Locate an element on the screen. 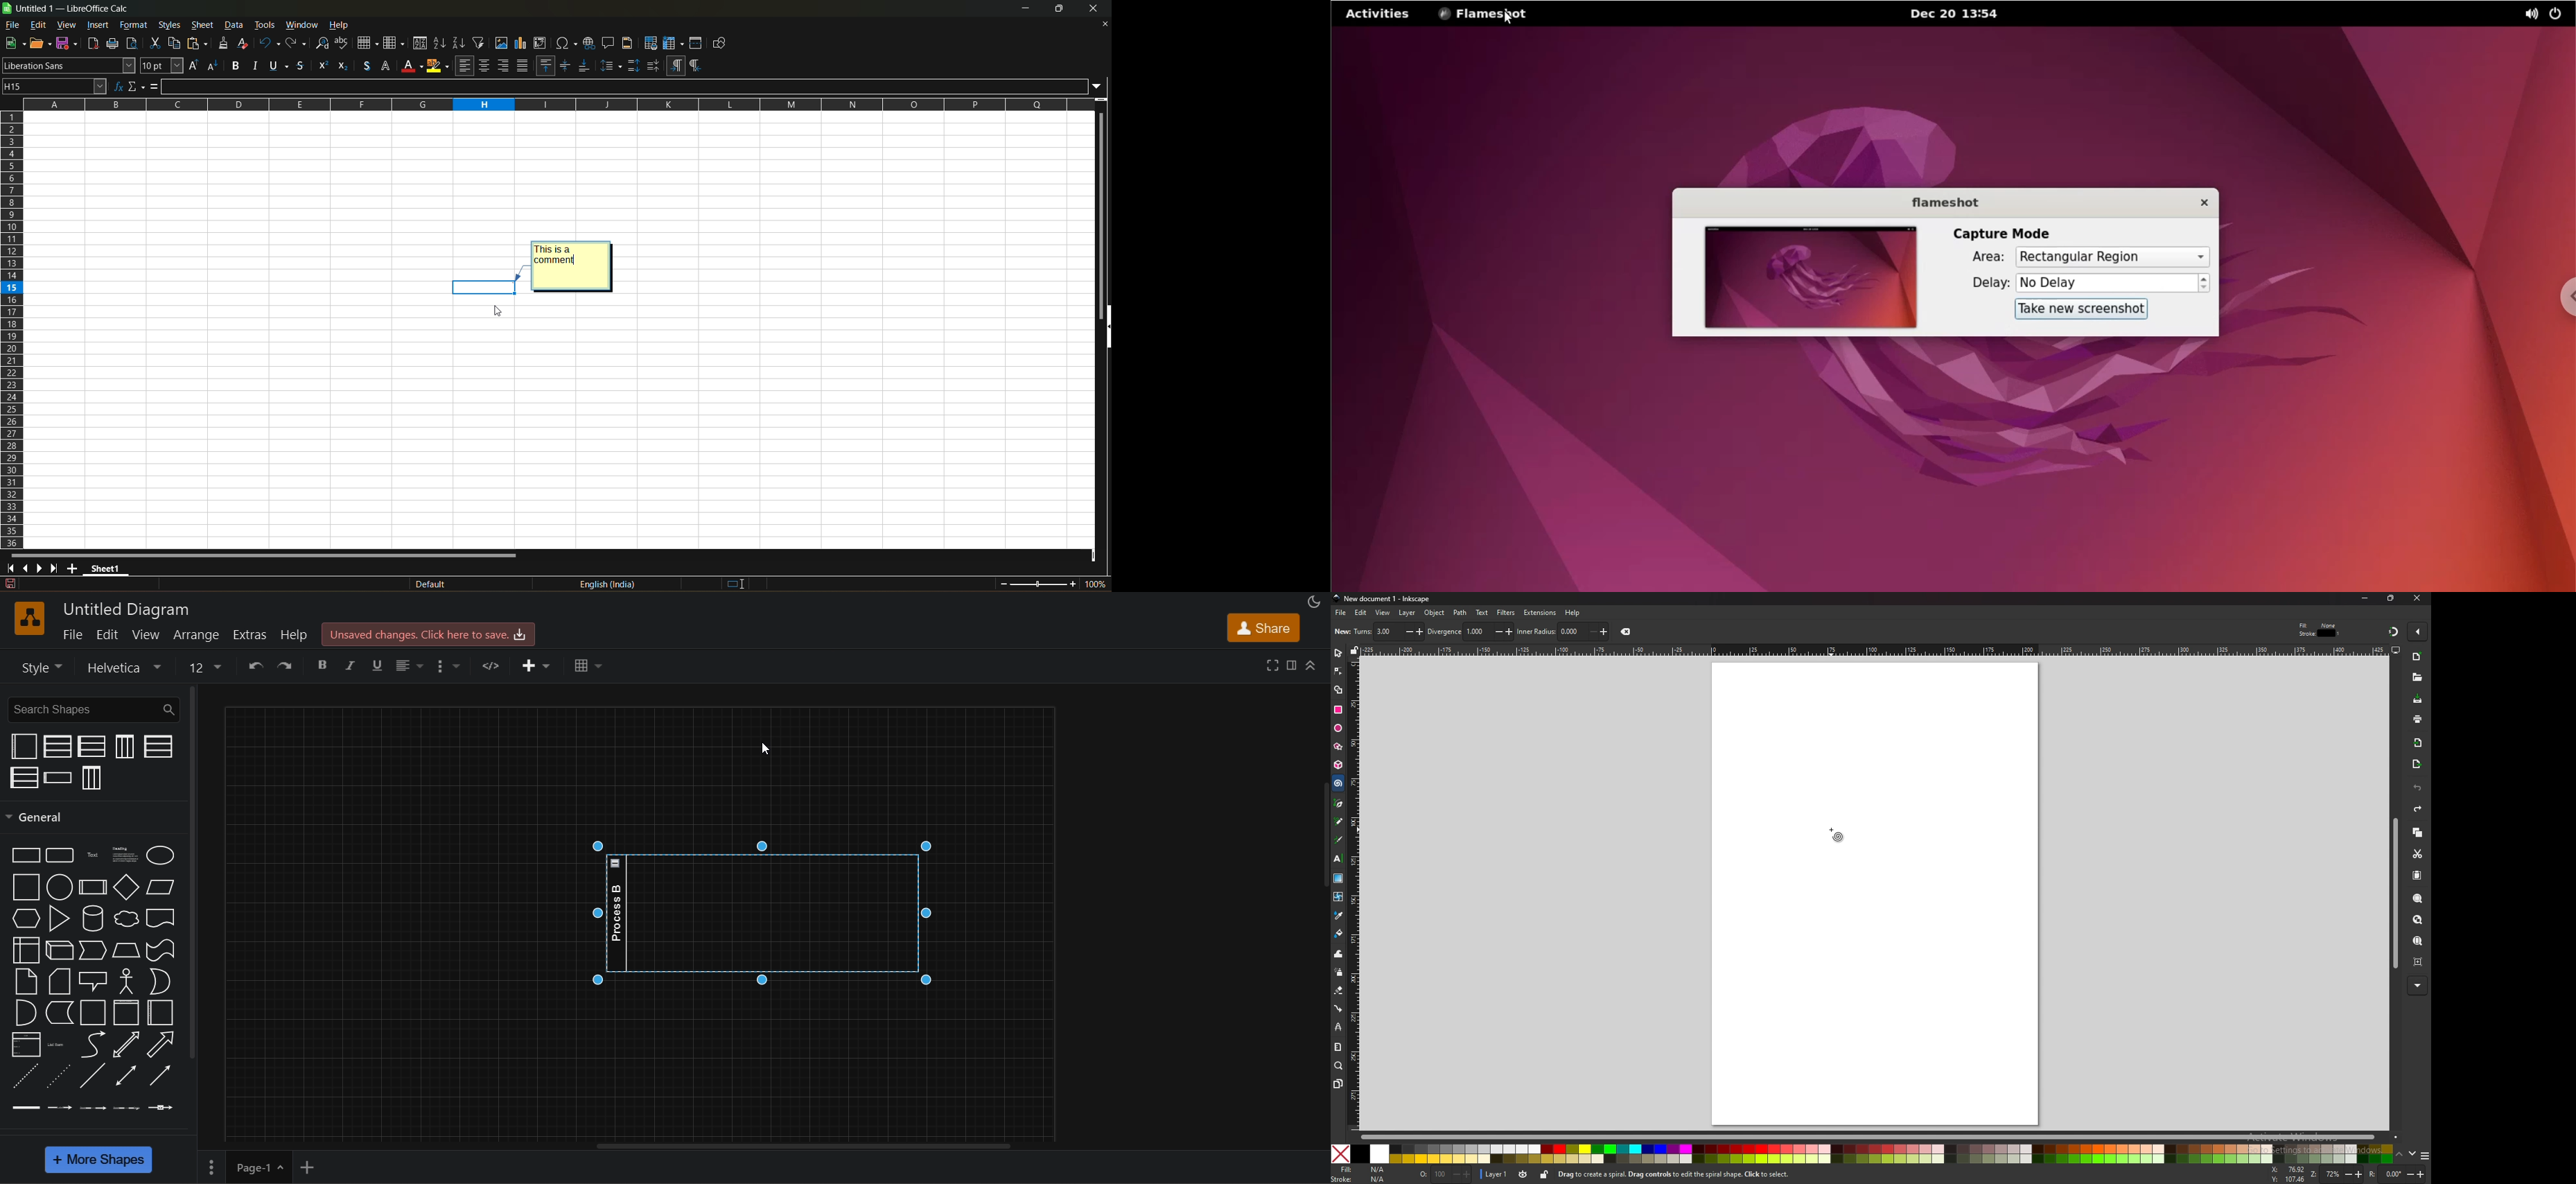 The image size is (2576, 1204). curve is located at coordinates (90, 1044).